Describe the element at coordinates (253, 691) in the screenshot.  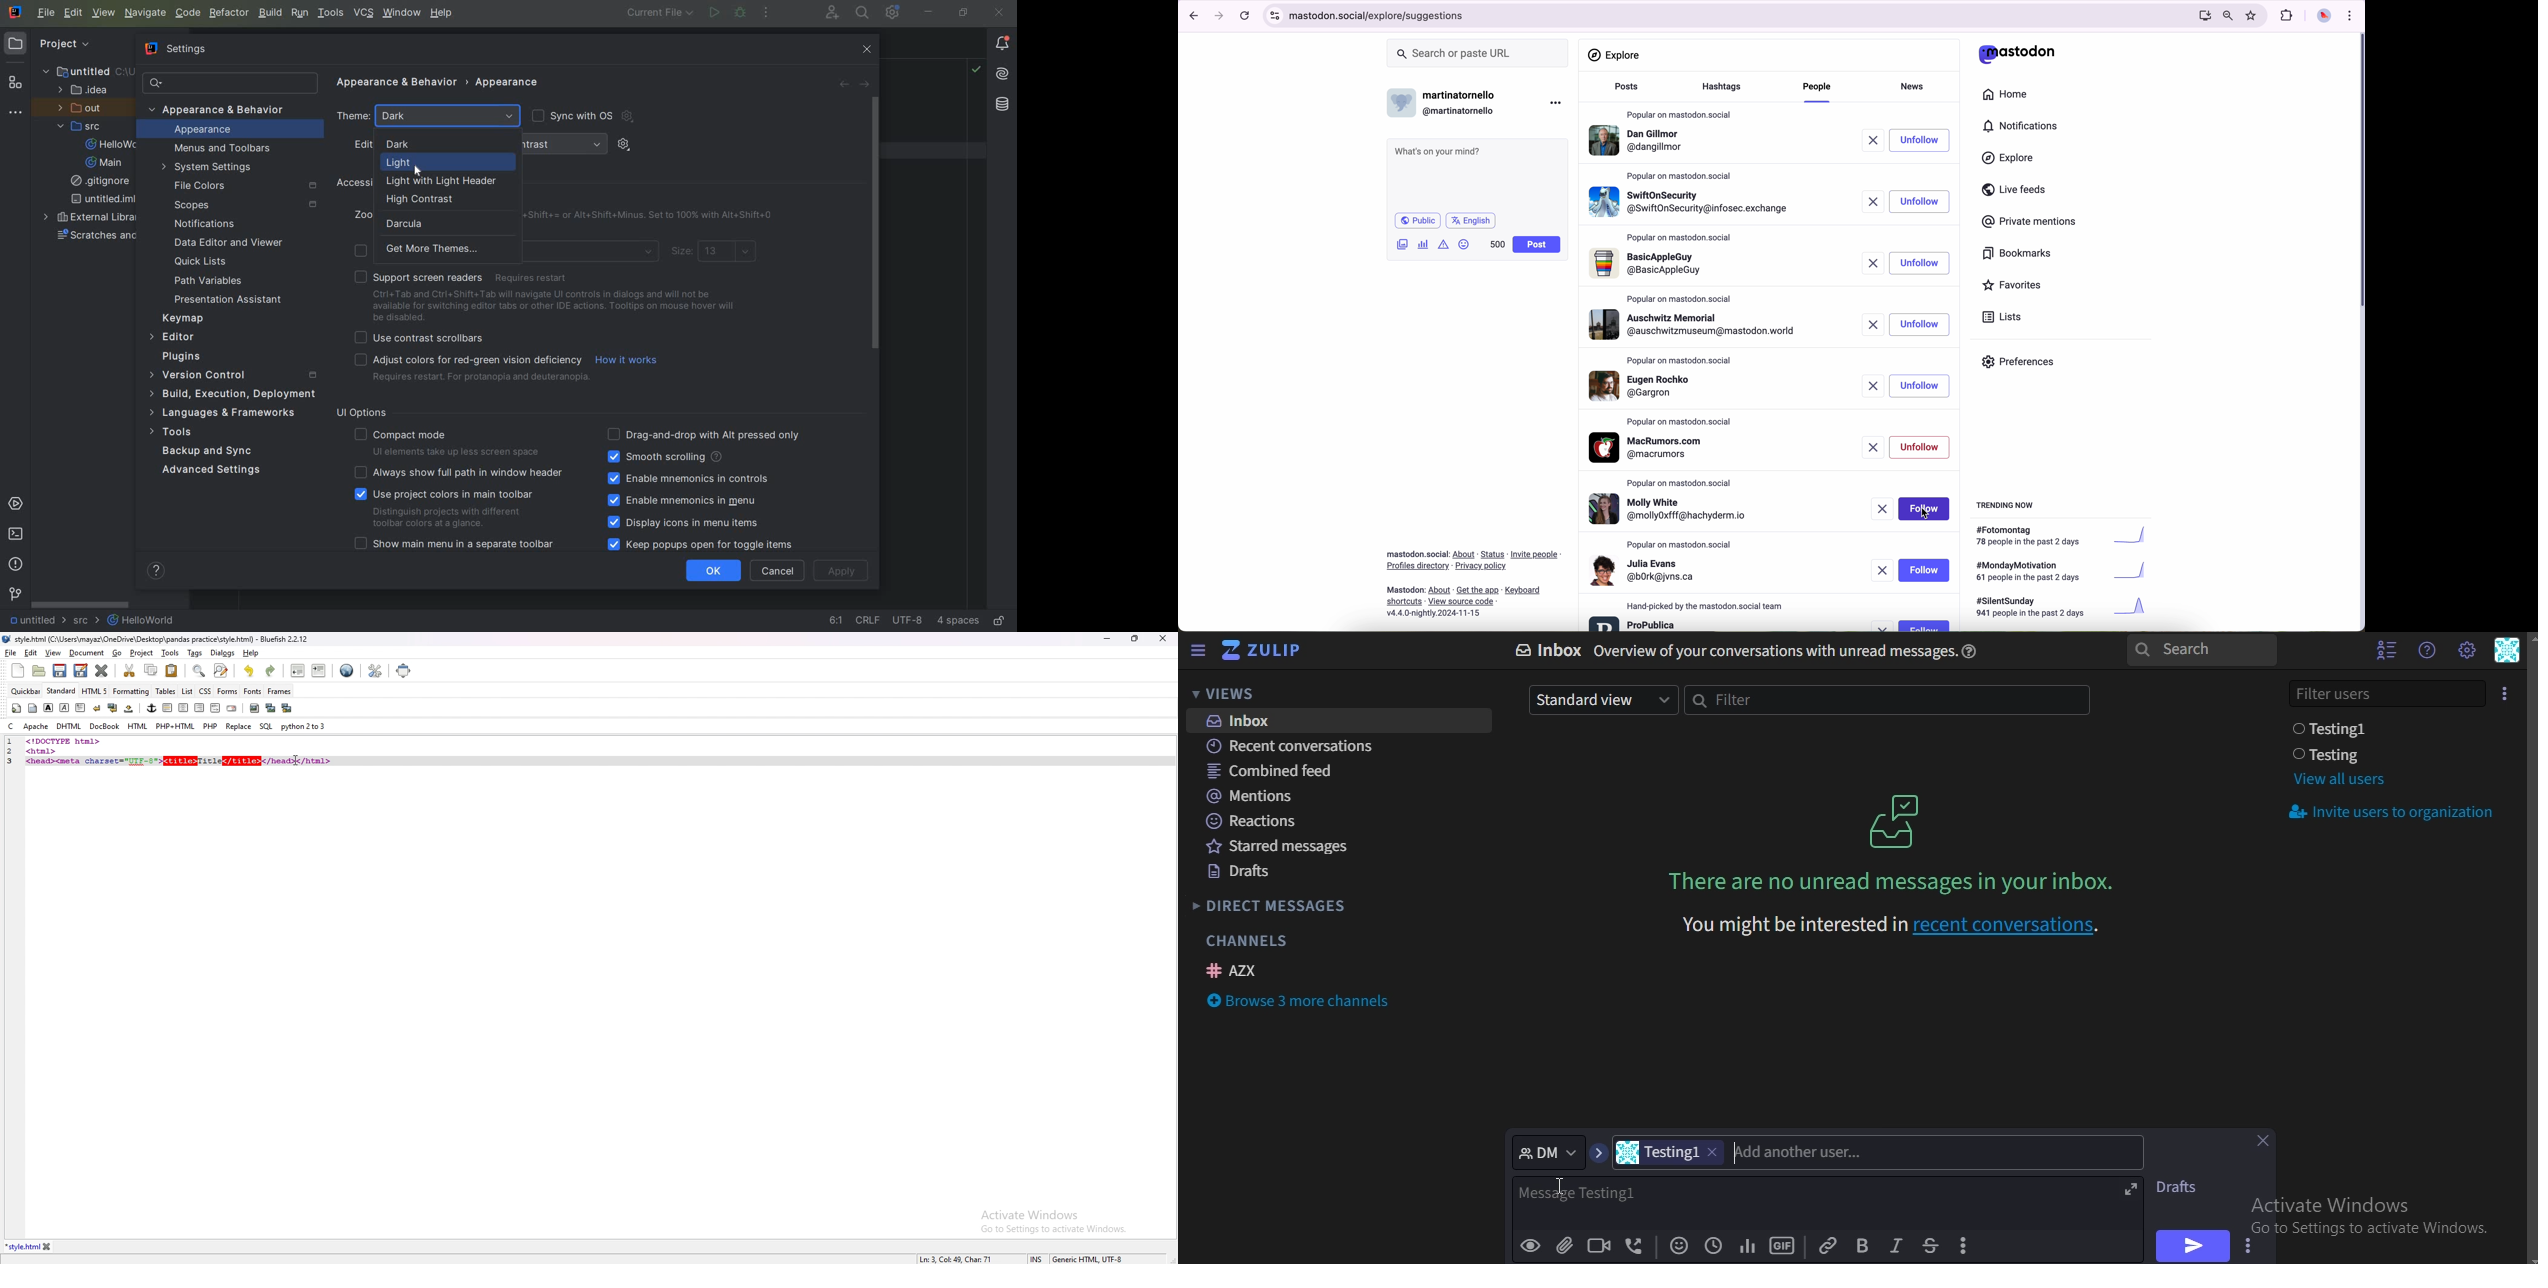
I see `fonts` at that location.